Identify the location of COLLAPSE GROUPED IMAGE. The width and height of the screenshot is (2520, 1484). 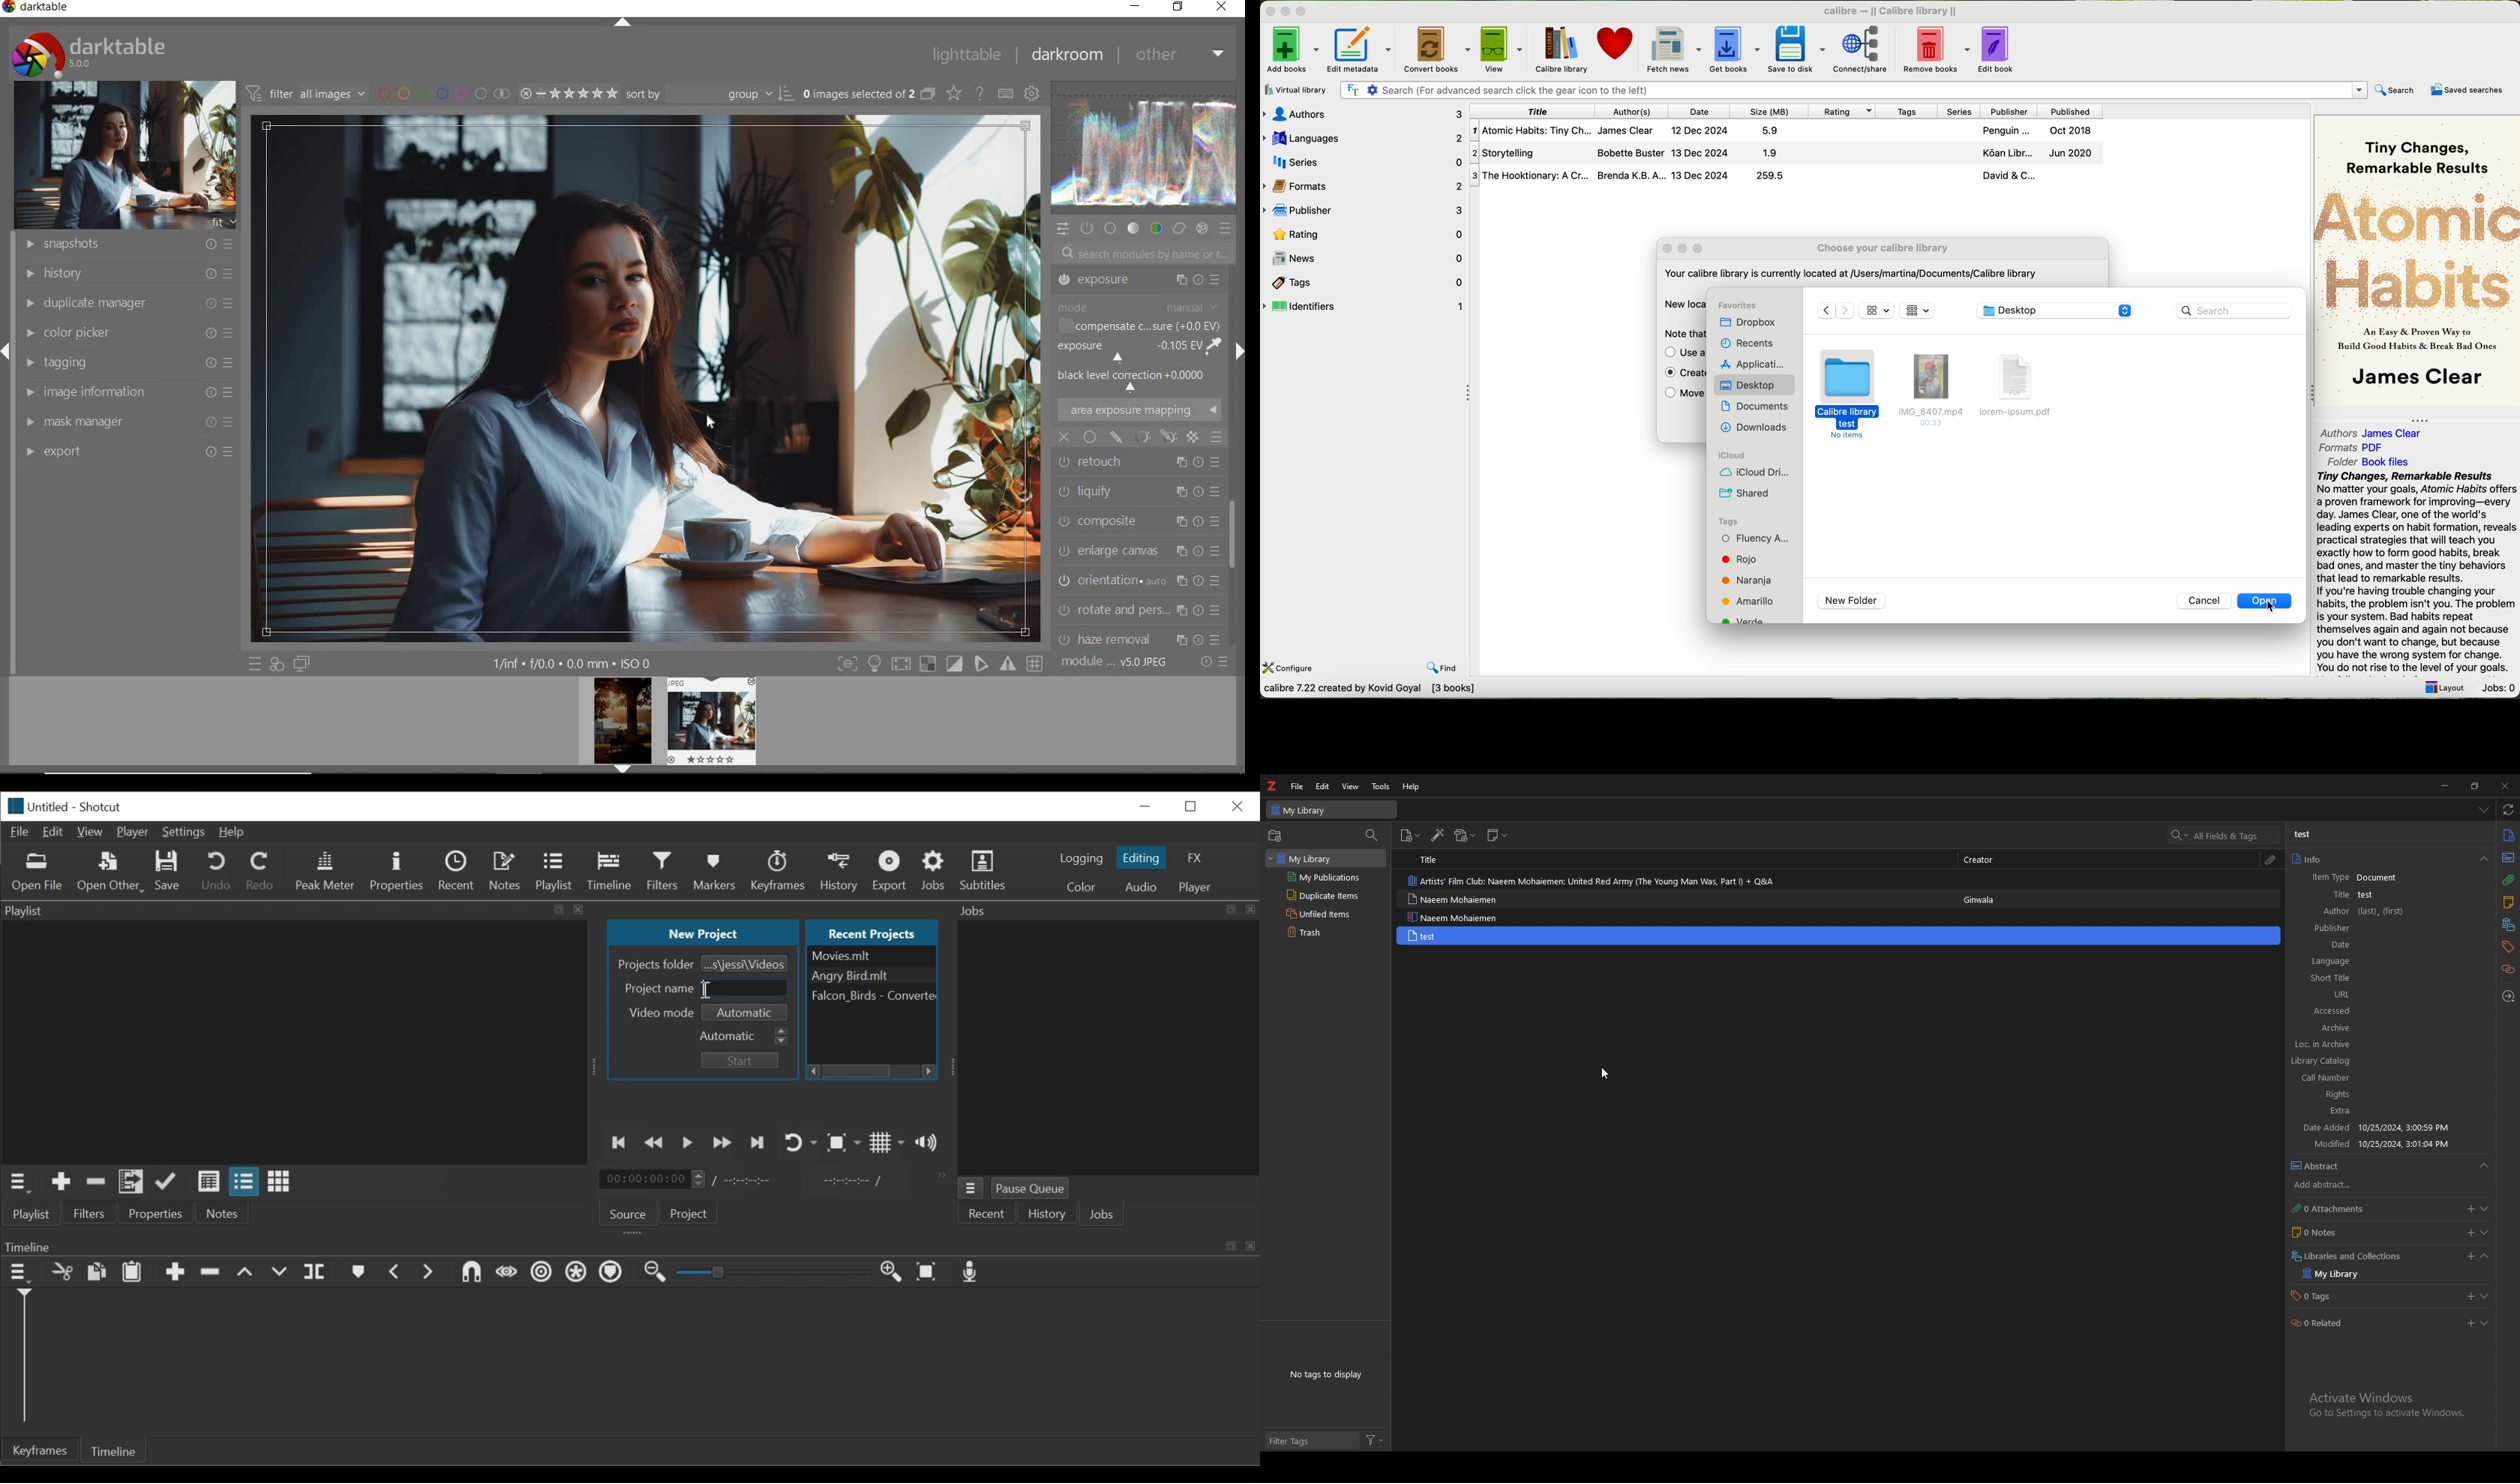
(927, 95).